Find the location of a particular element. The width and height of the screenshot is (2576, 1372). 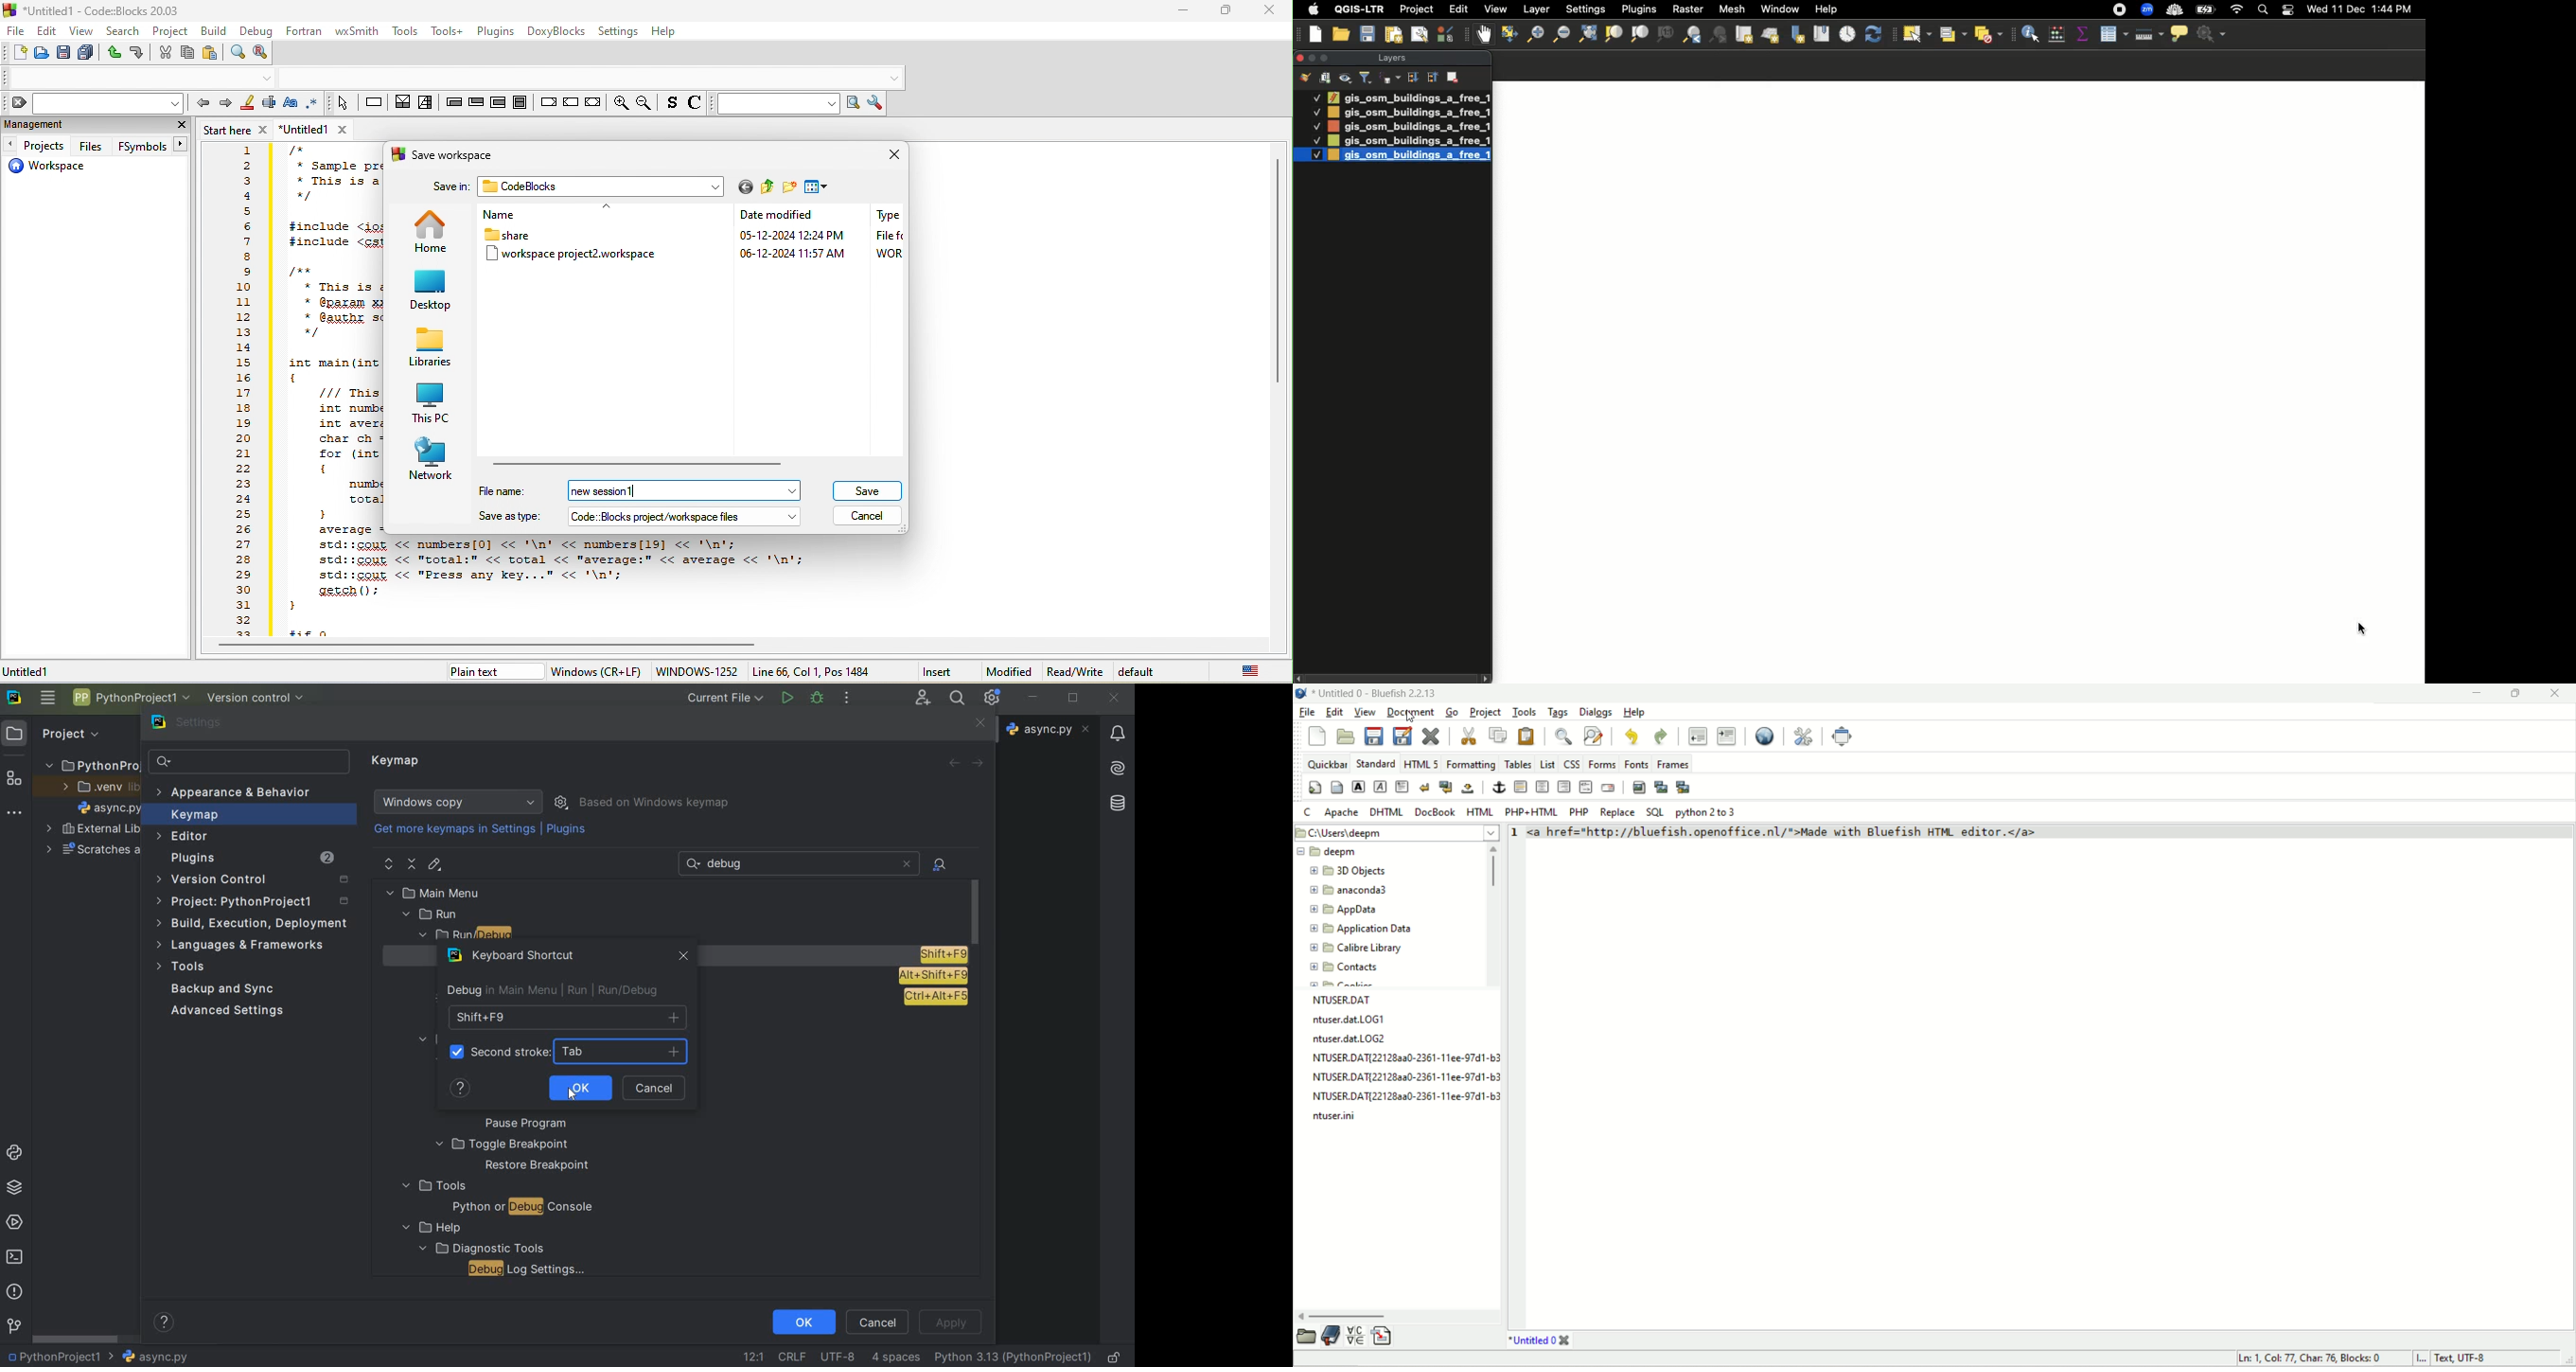

libraries is located at coordinates (430, 348).